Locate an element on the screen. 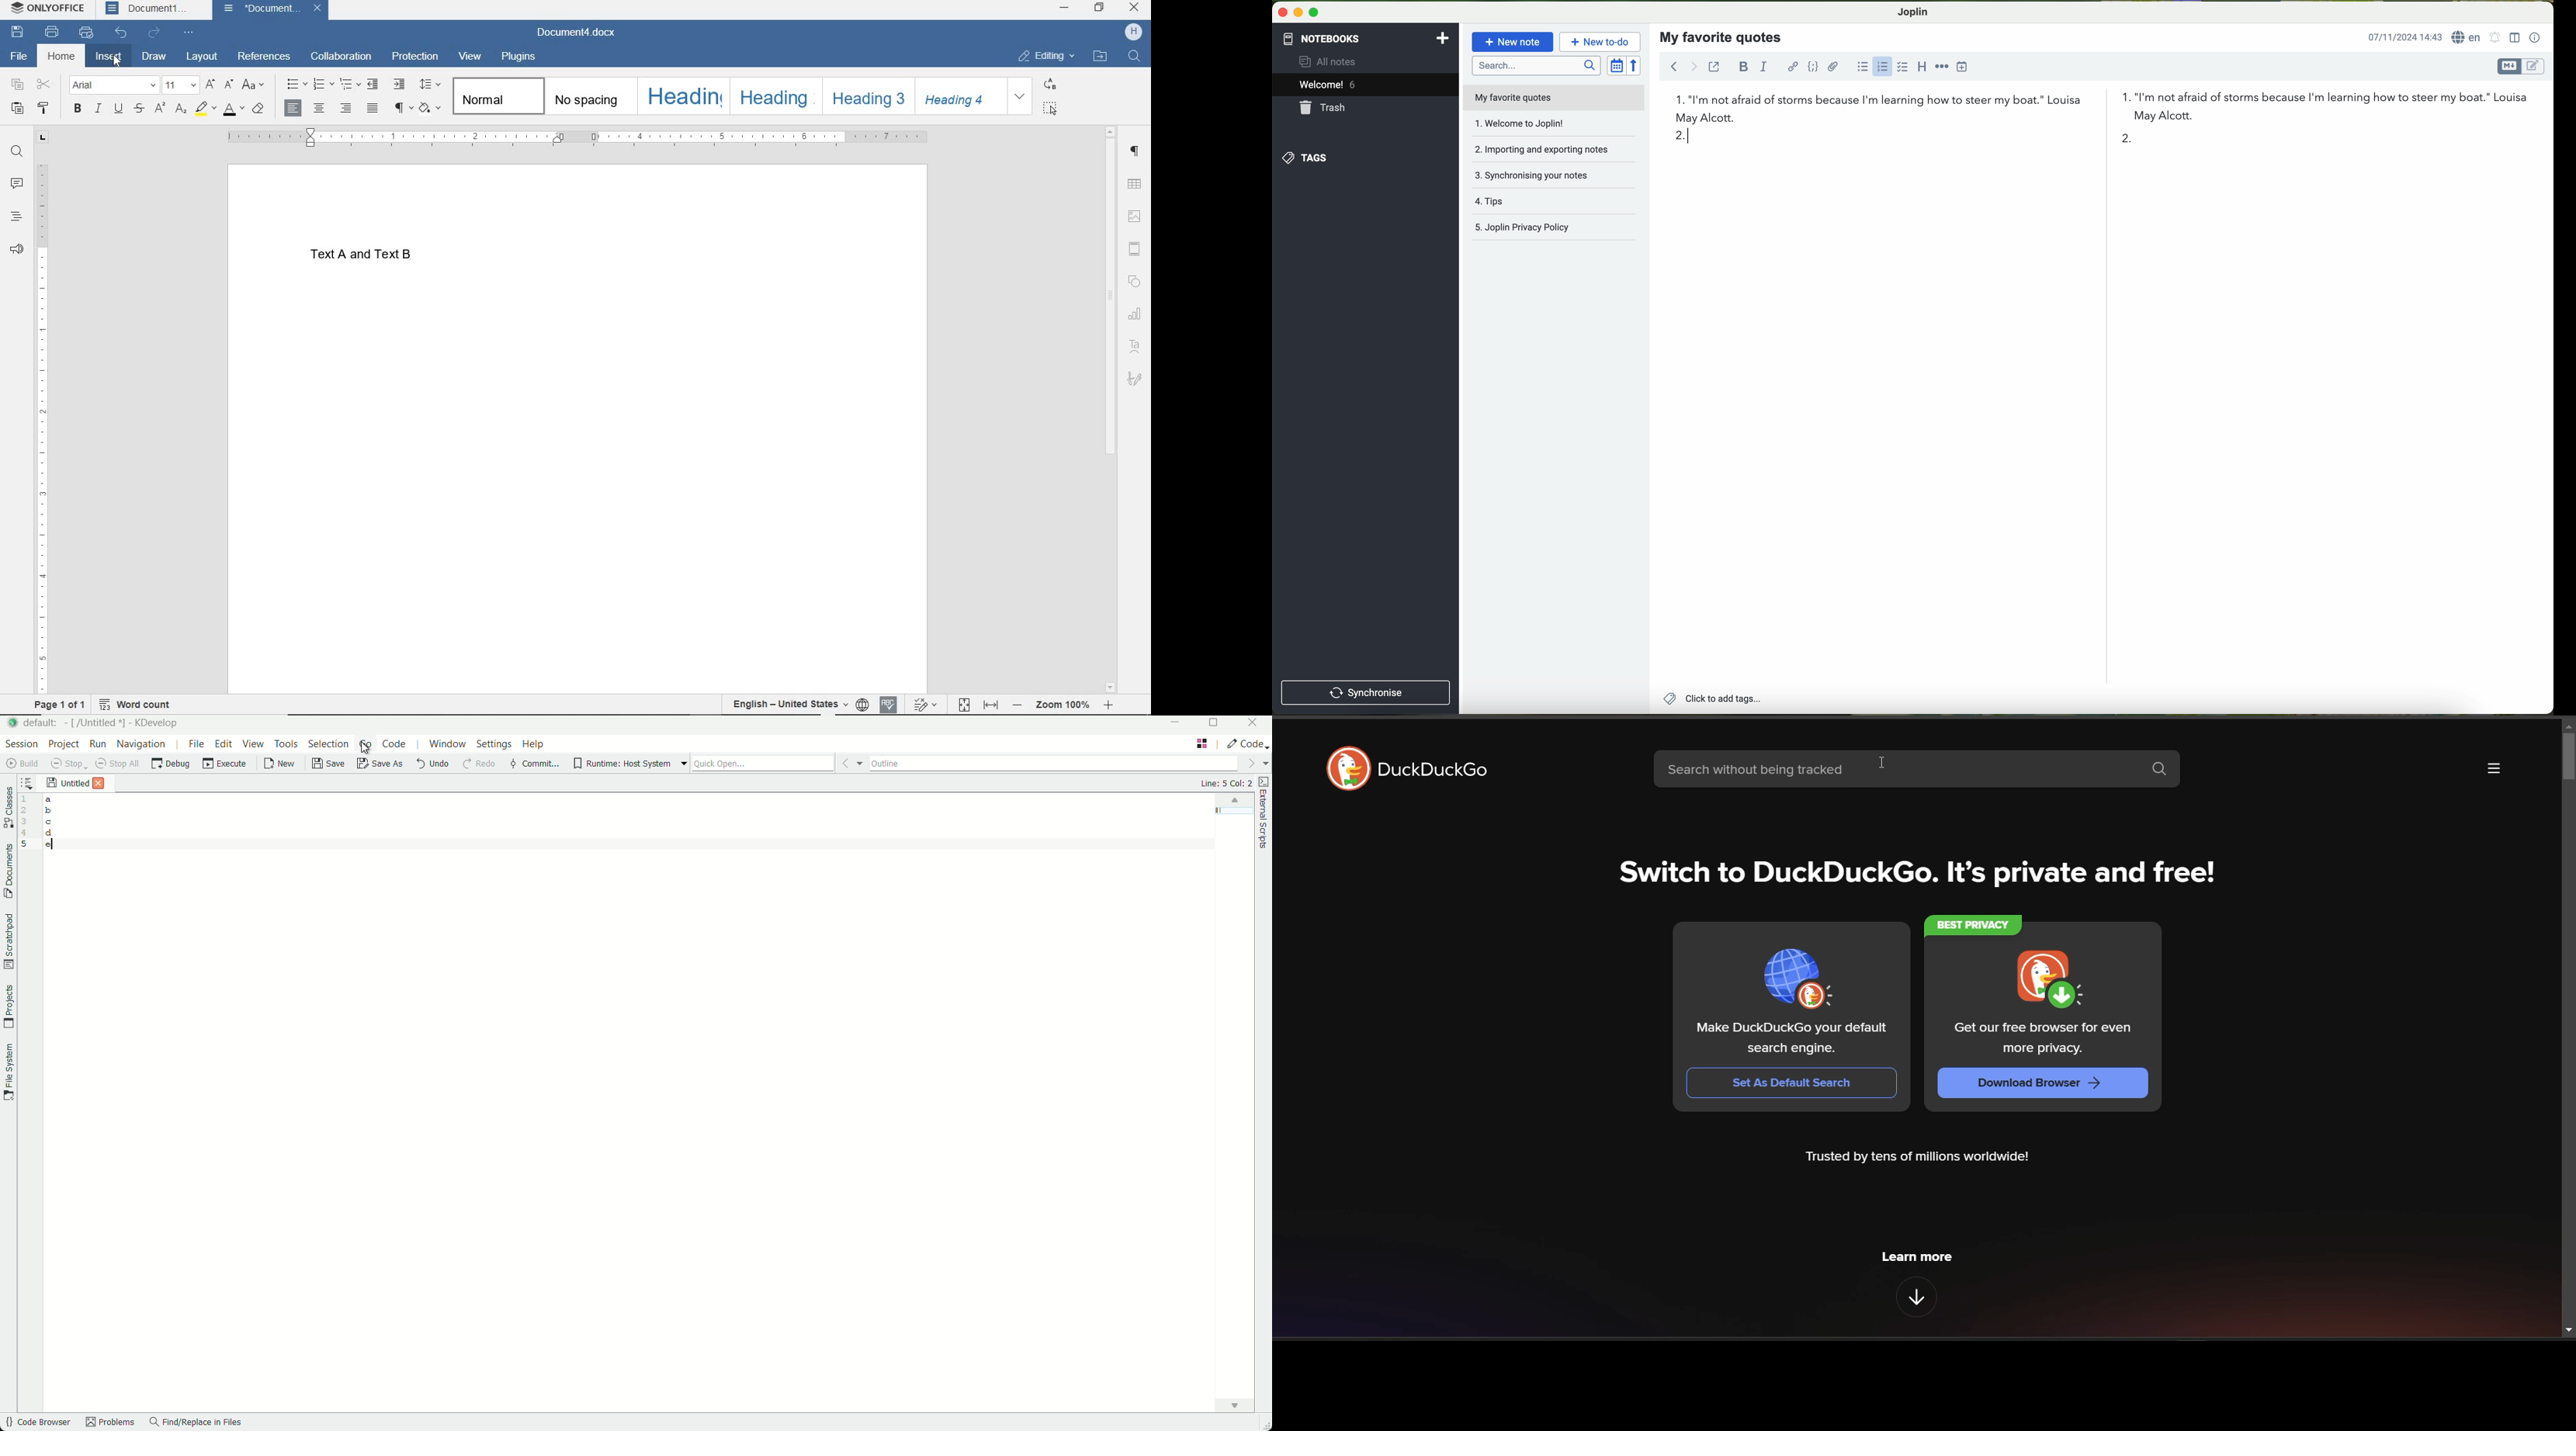  DuckDuckGo is located at coordinates (1434, 770).